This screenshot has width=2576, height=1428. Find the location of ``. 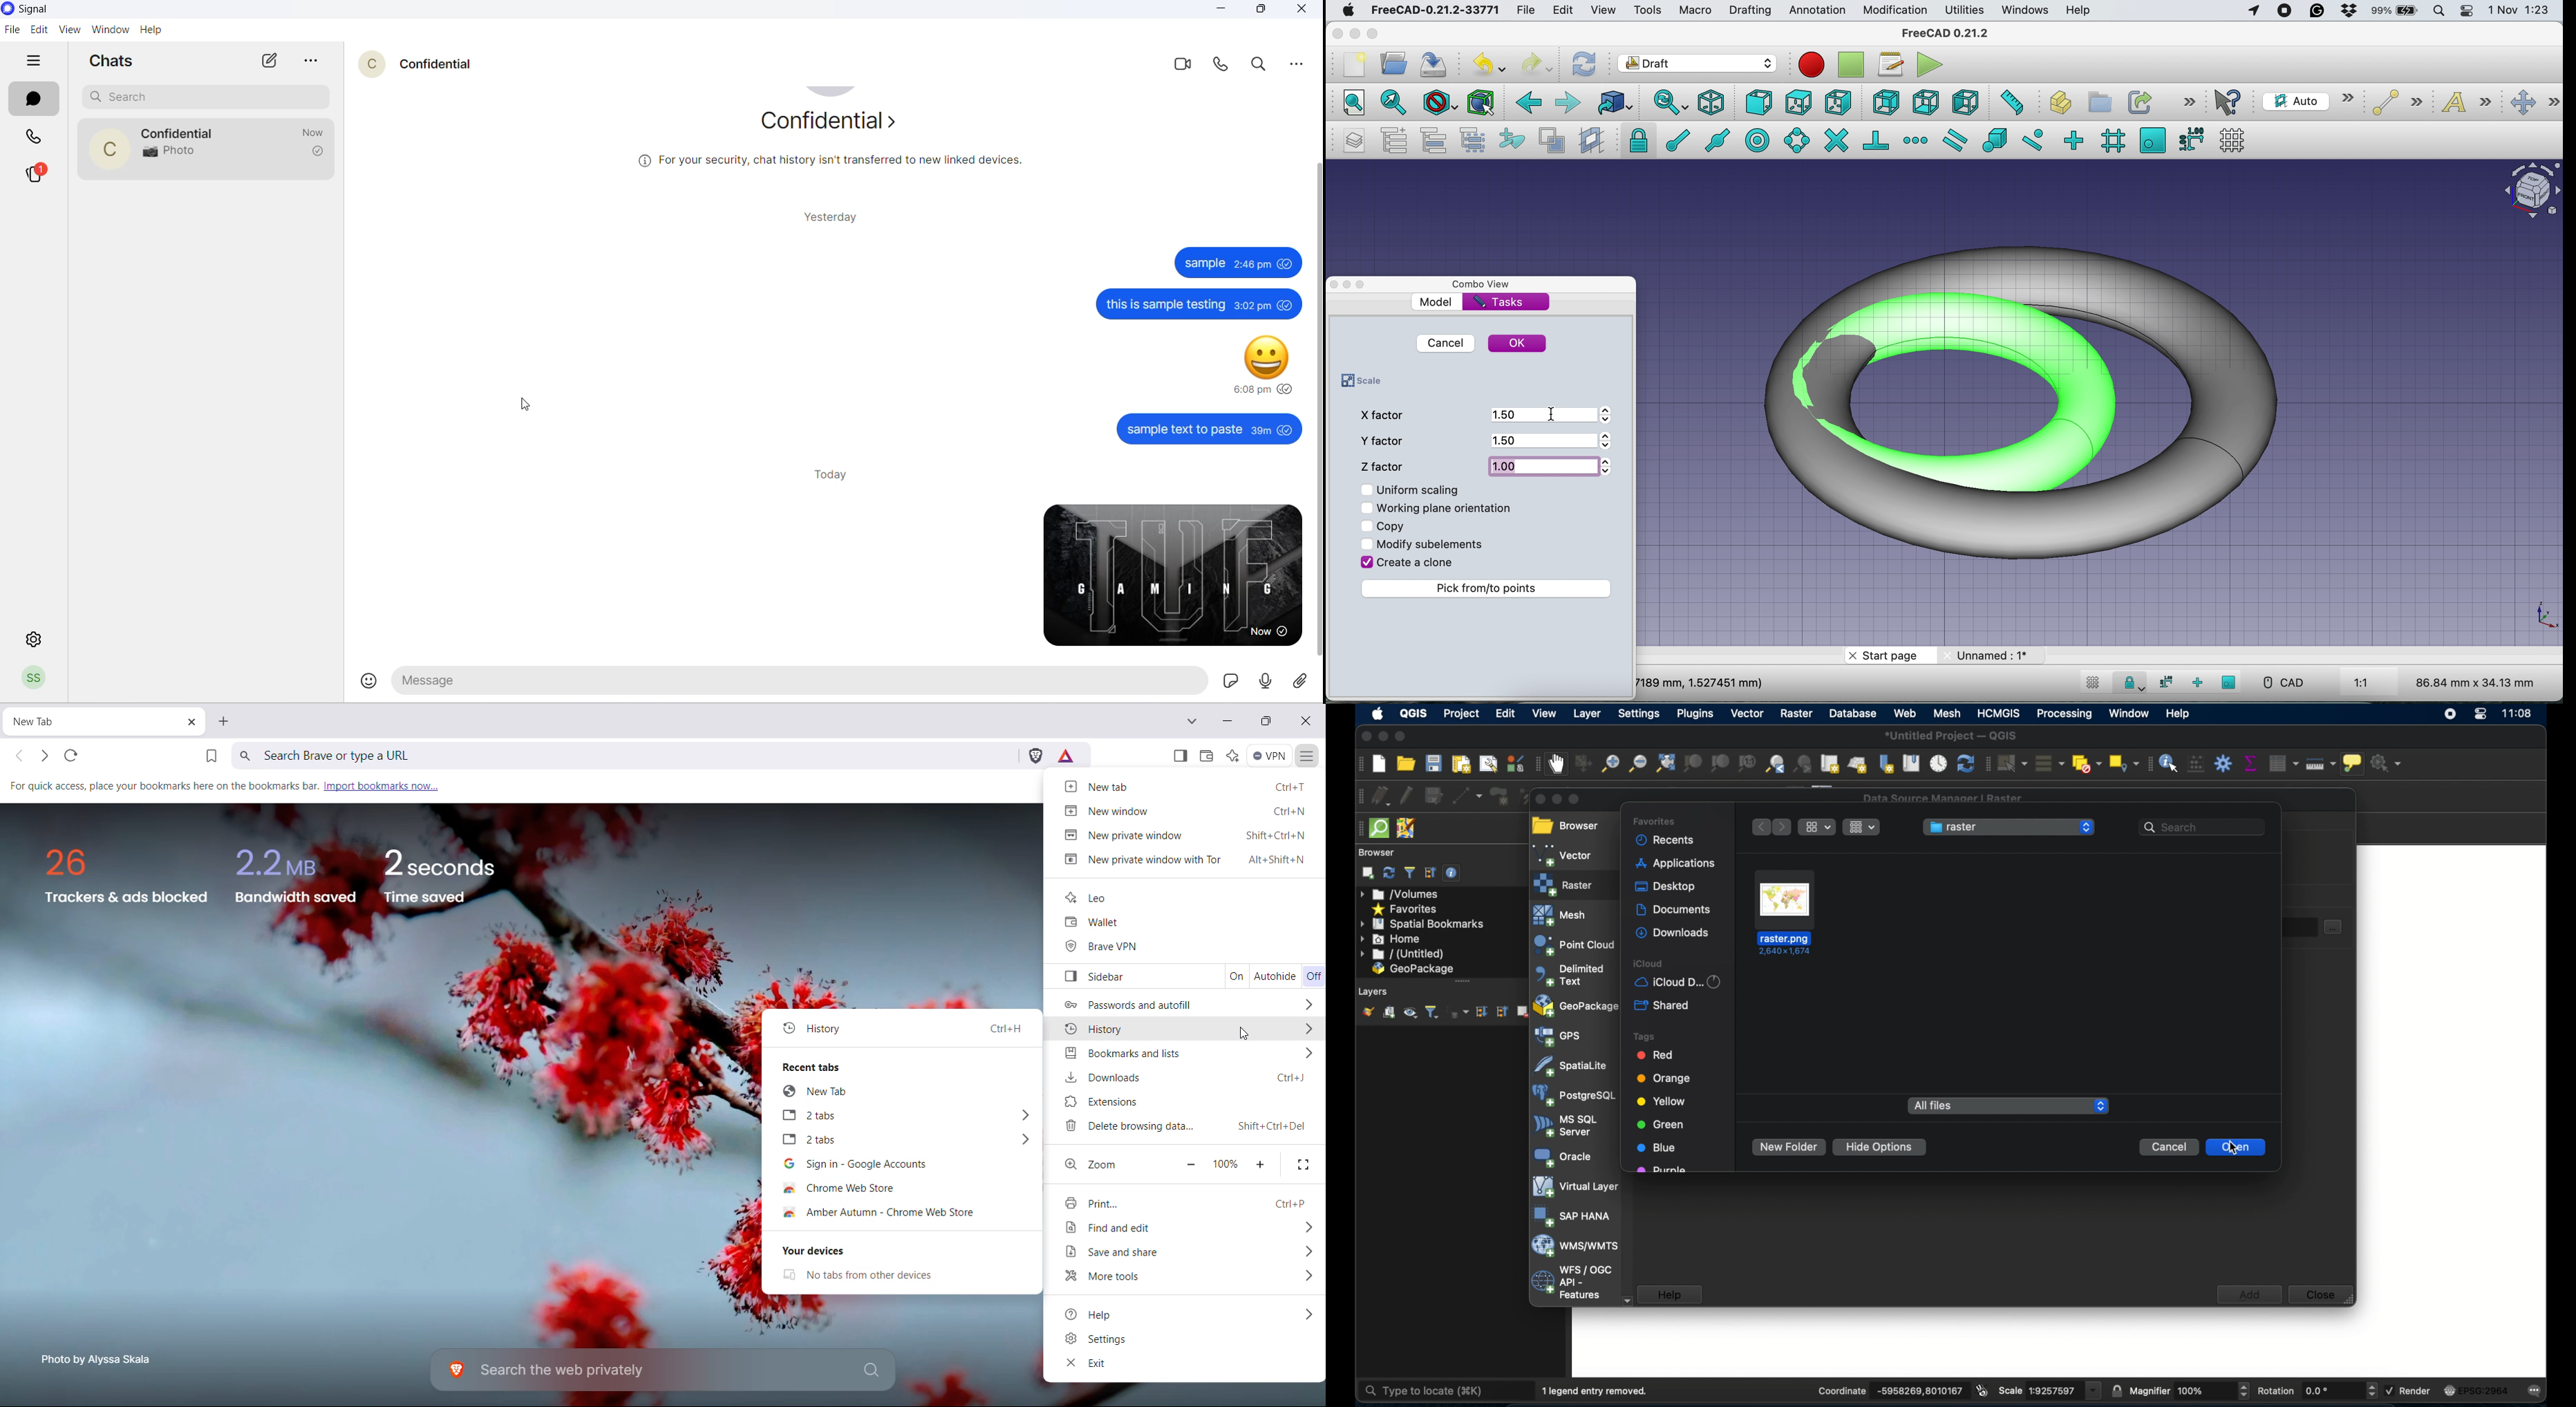

 is located at coordinates (2195, 1391).